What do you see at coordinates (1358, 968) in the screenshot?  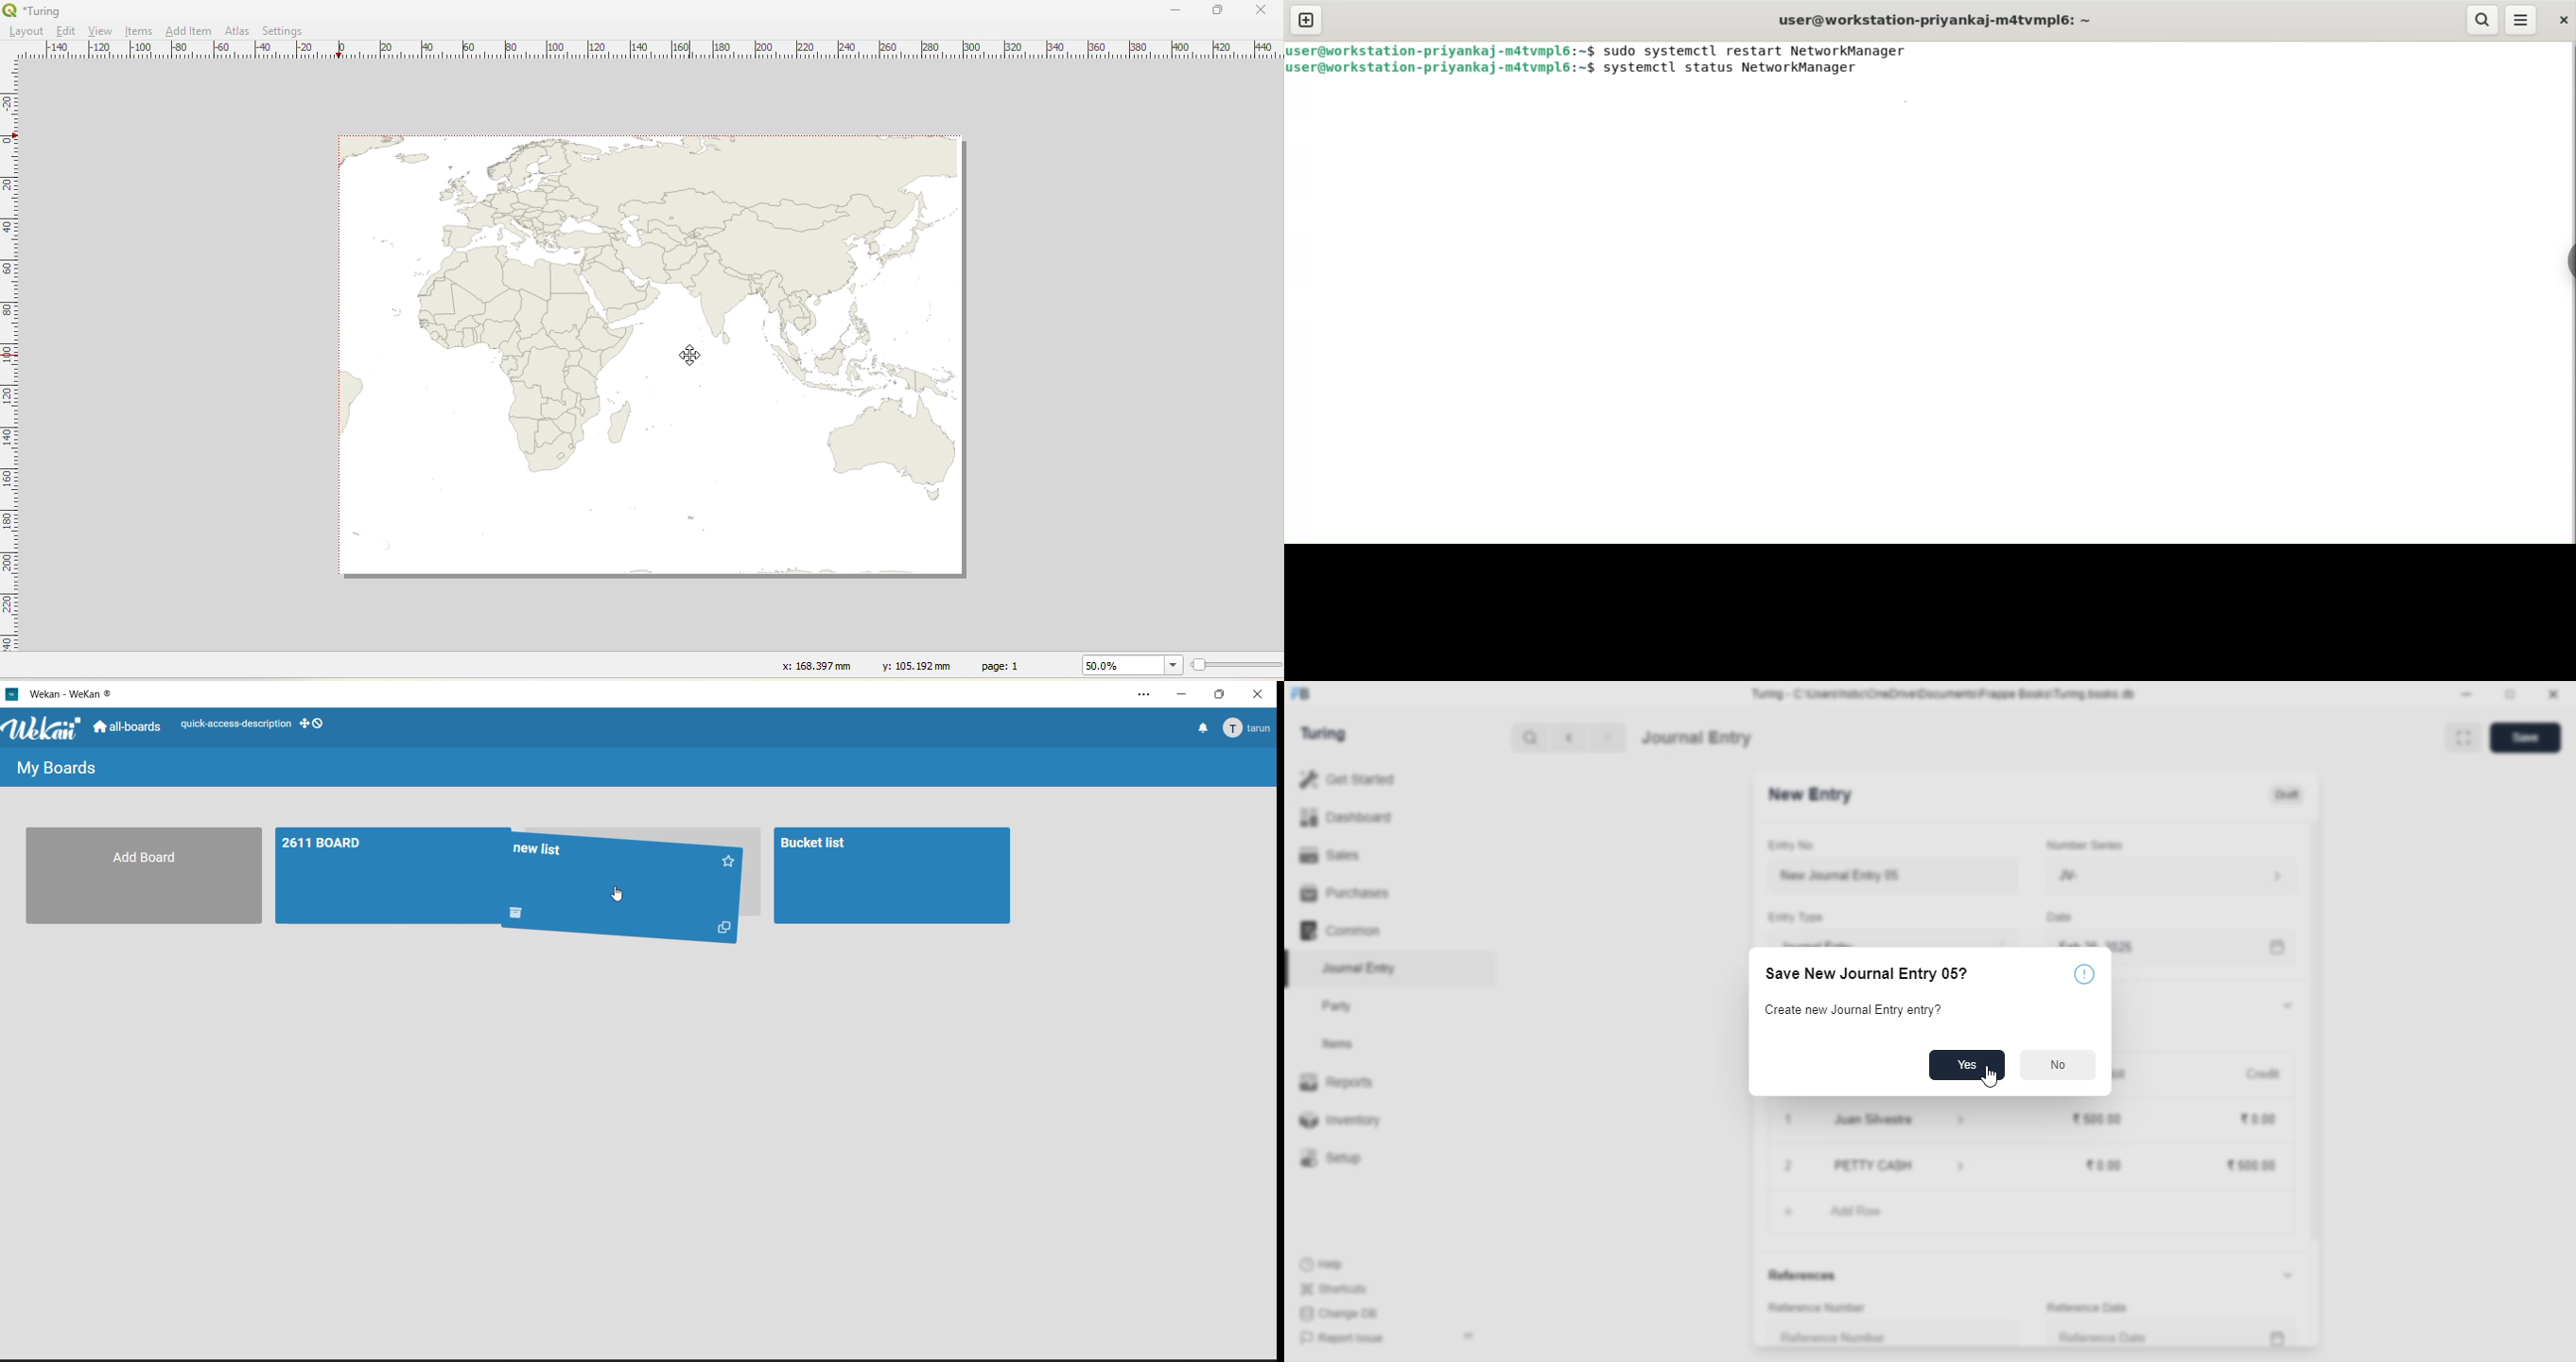 I see `journal entry` at bounding box center [1358, 968].